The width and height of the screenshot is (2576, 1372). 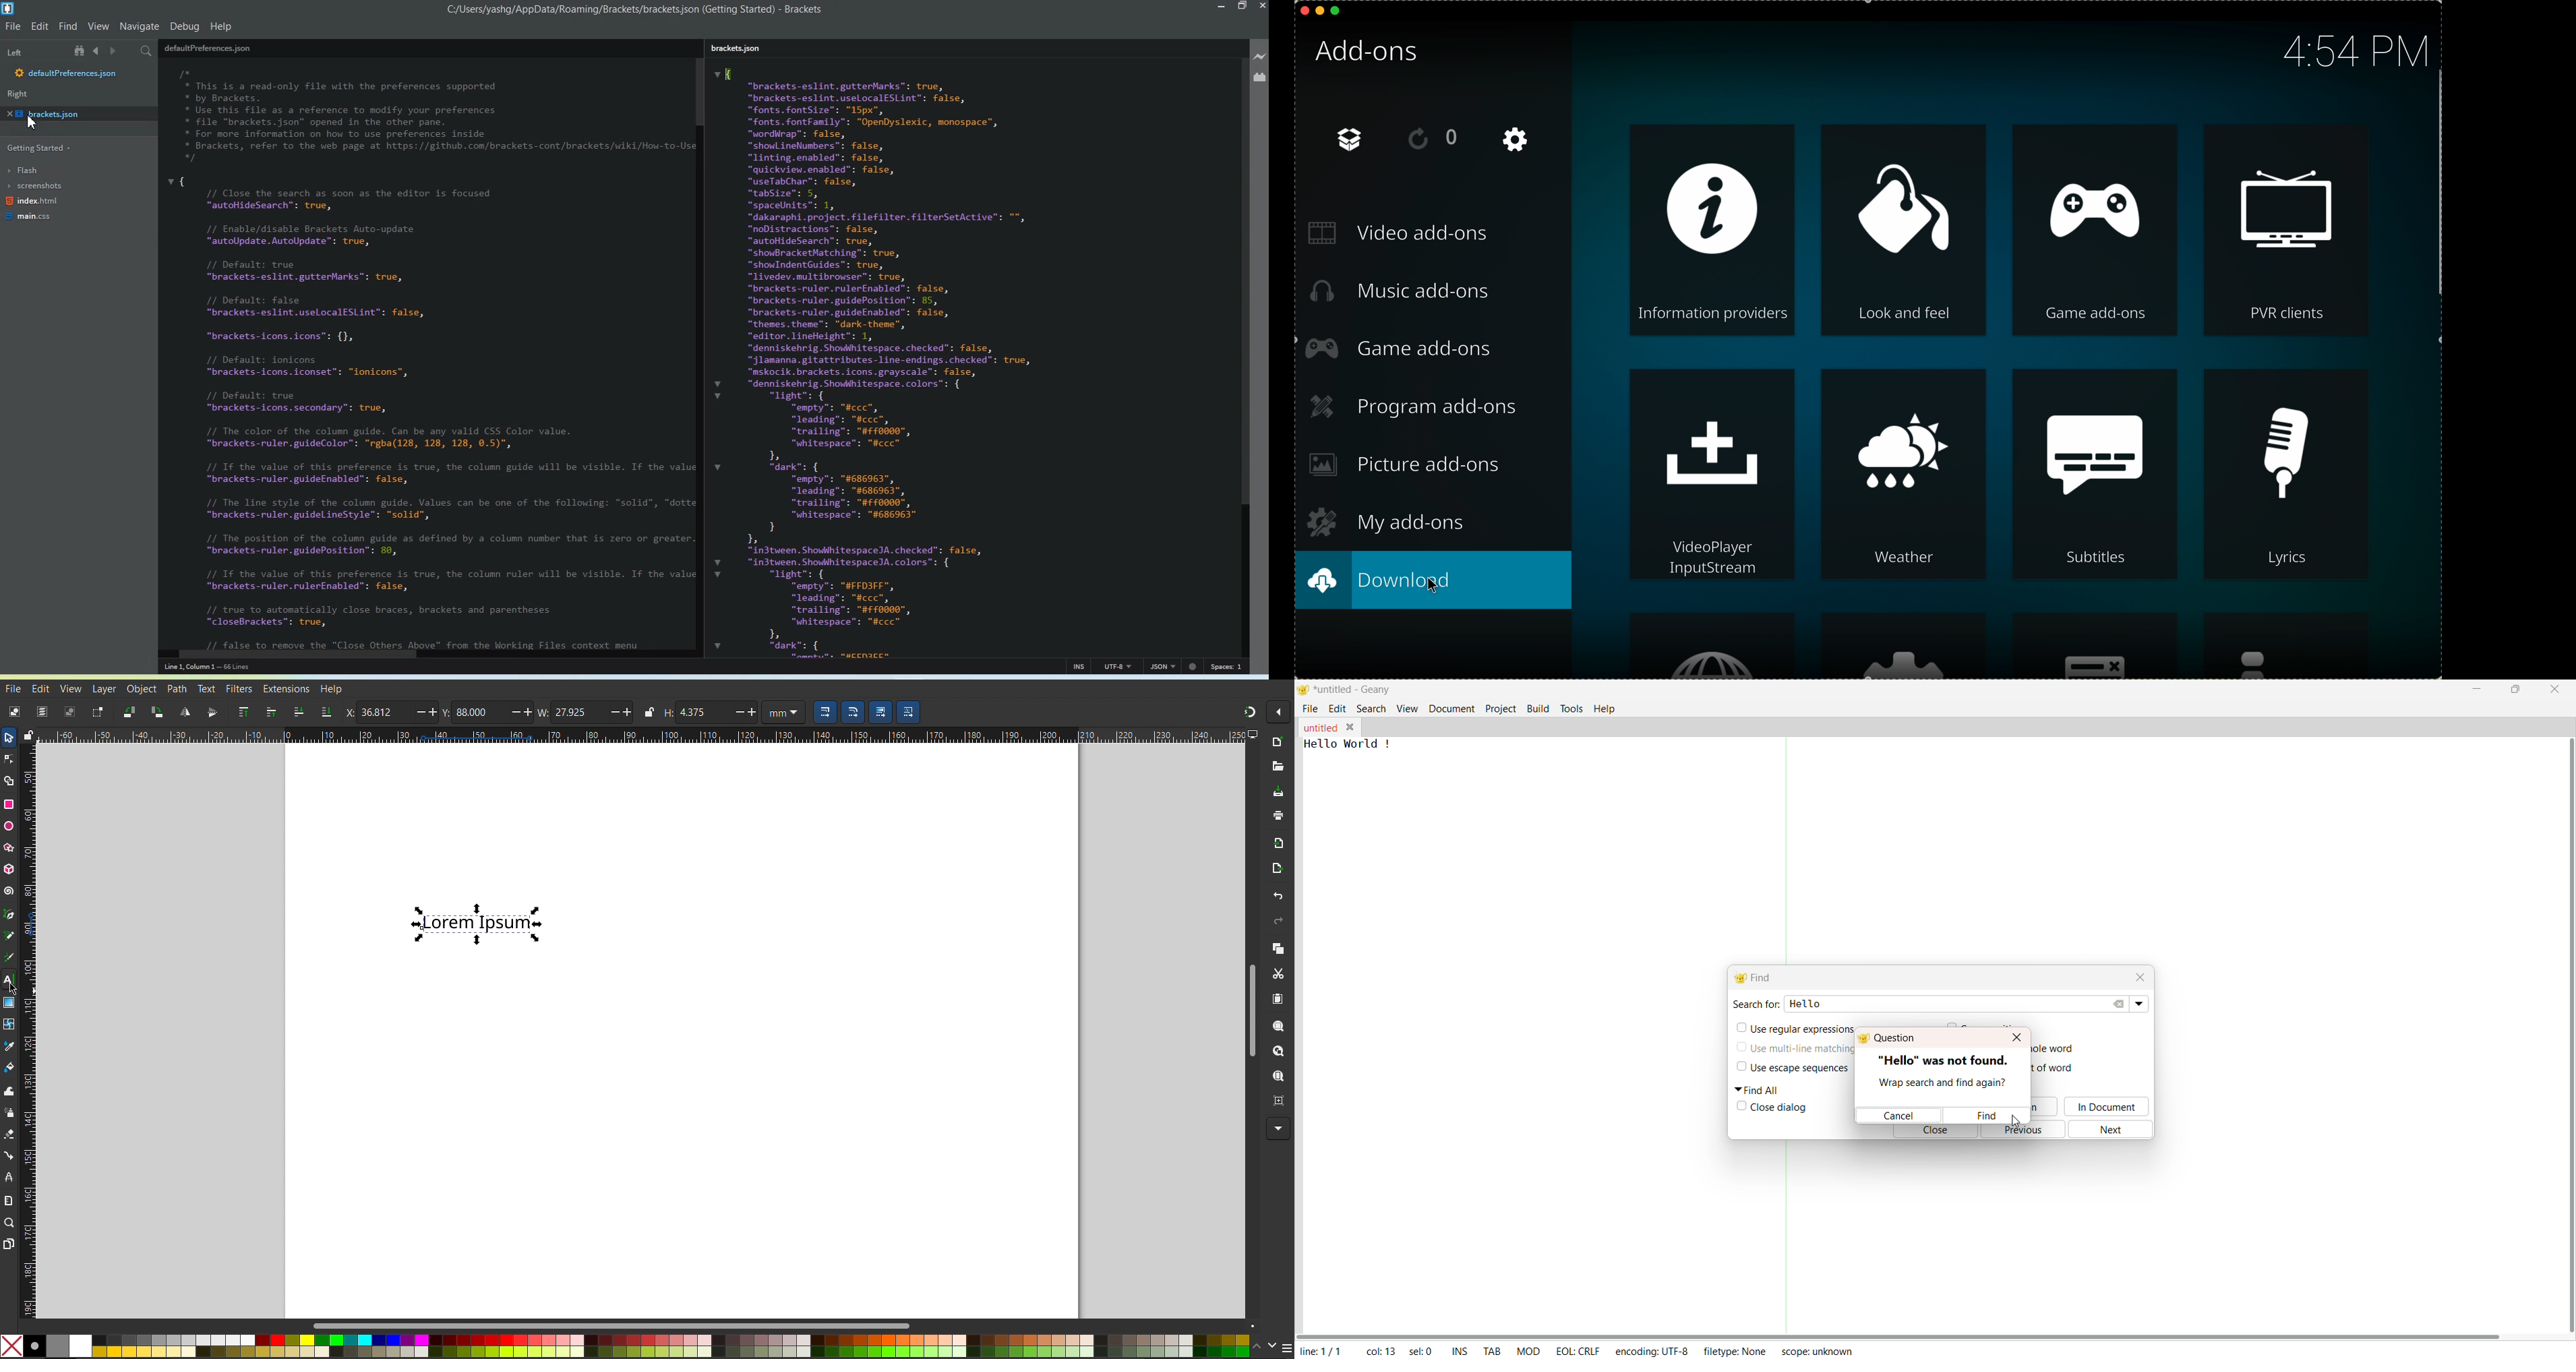 I want to click on add-ons, so click(x=1368, y=52).